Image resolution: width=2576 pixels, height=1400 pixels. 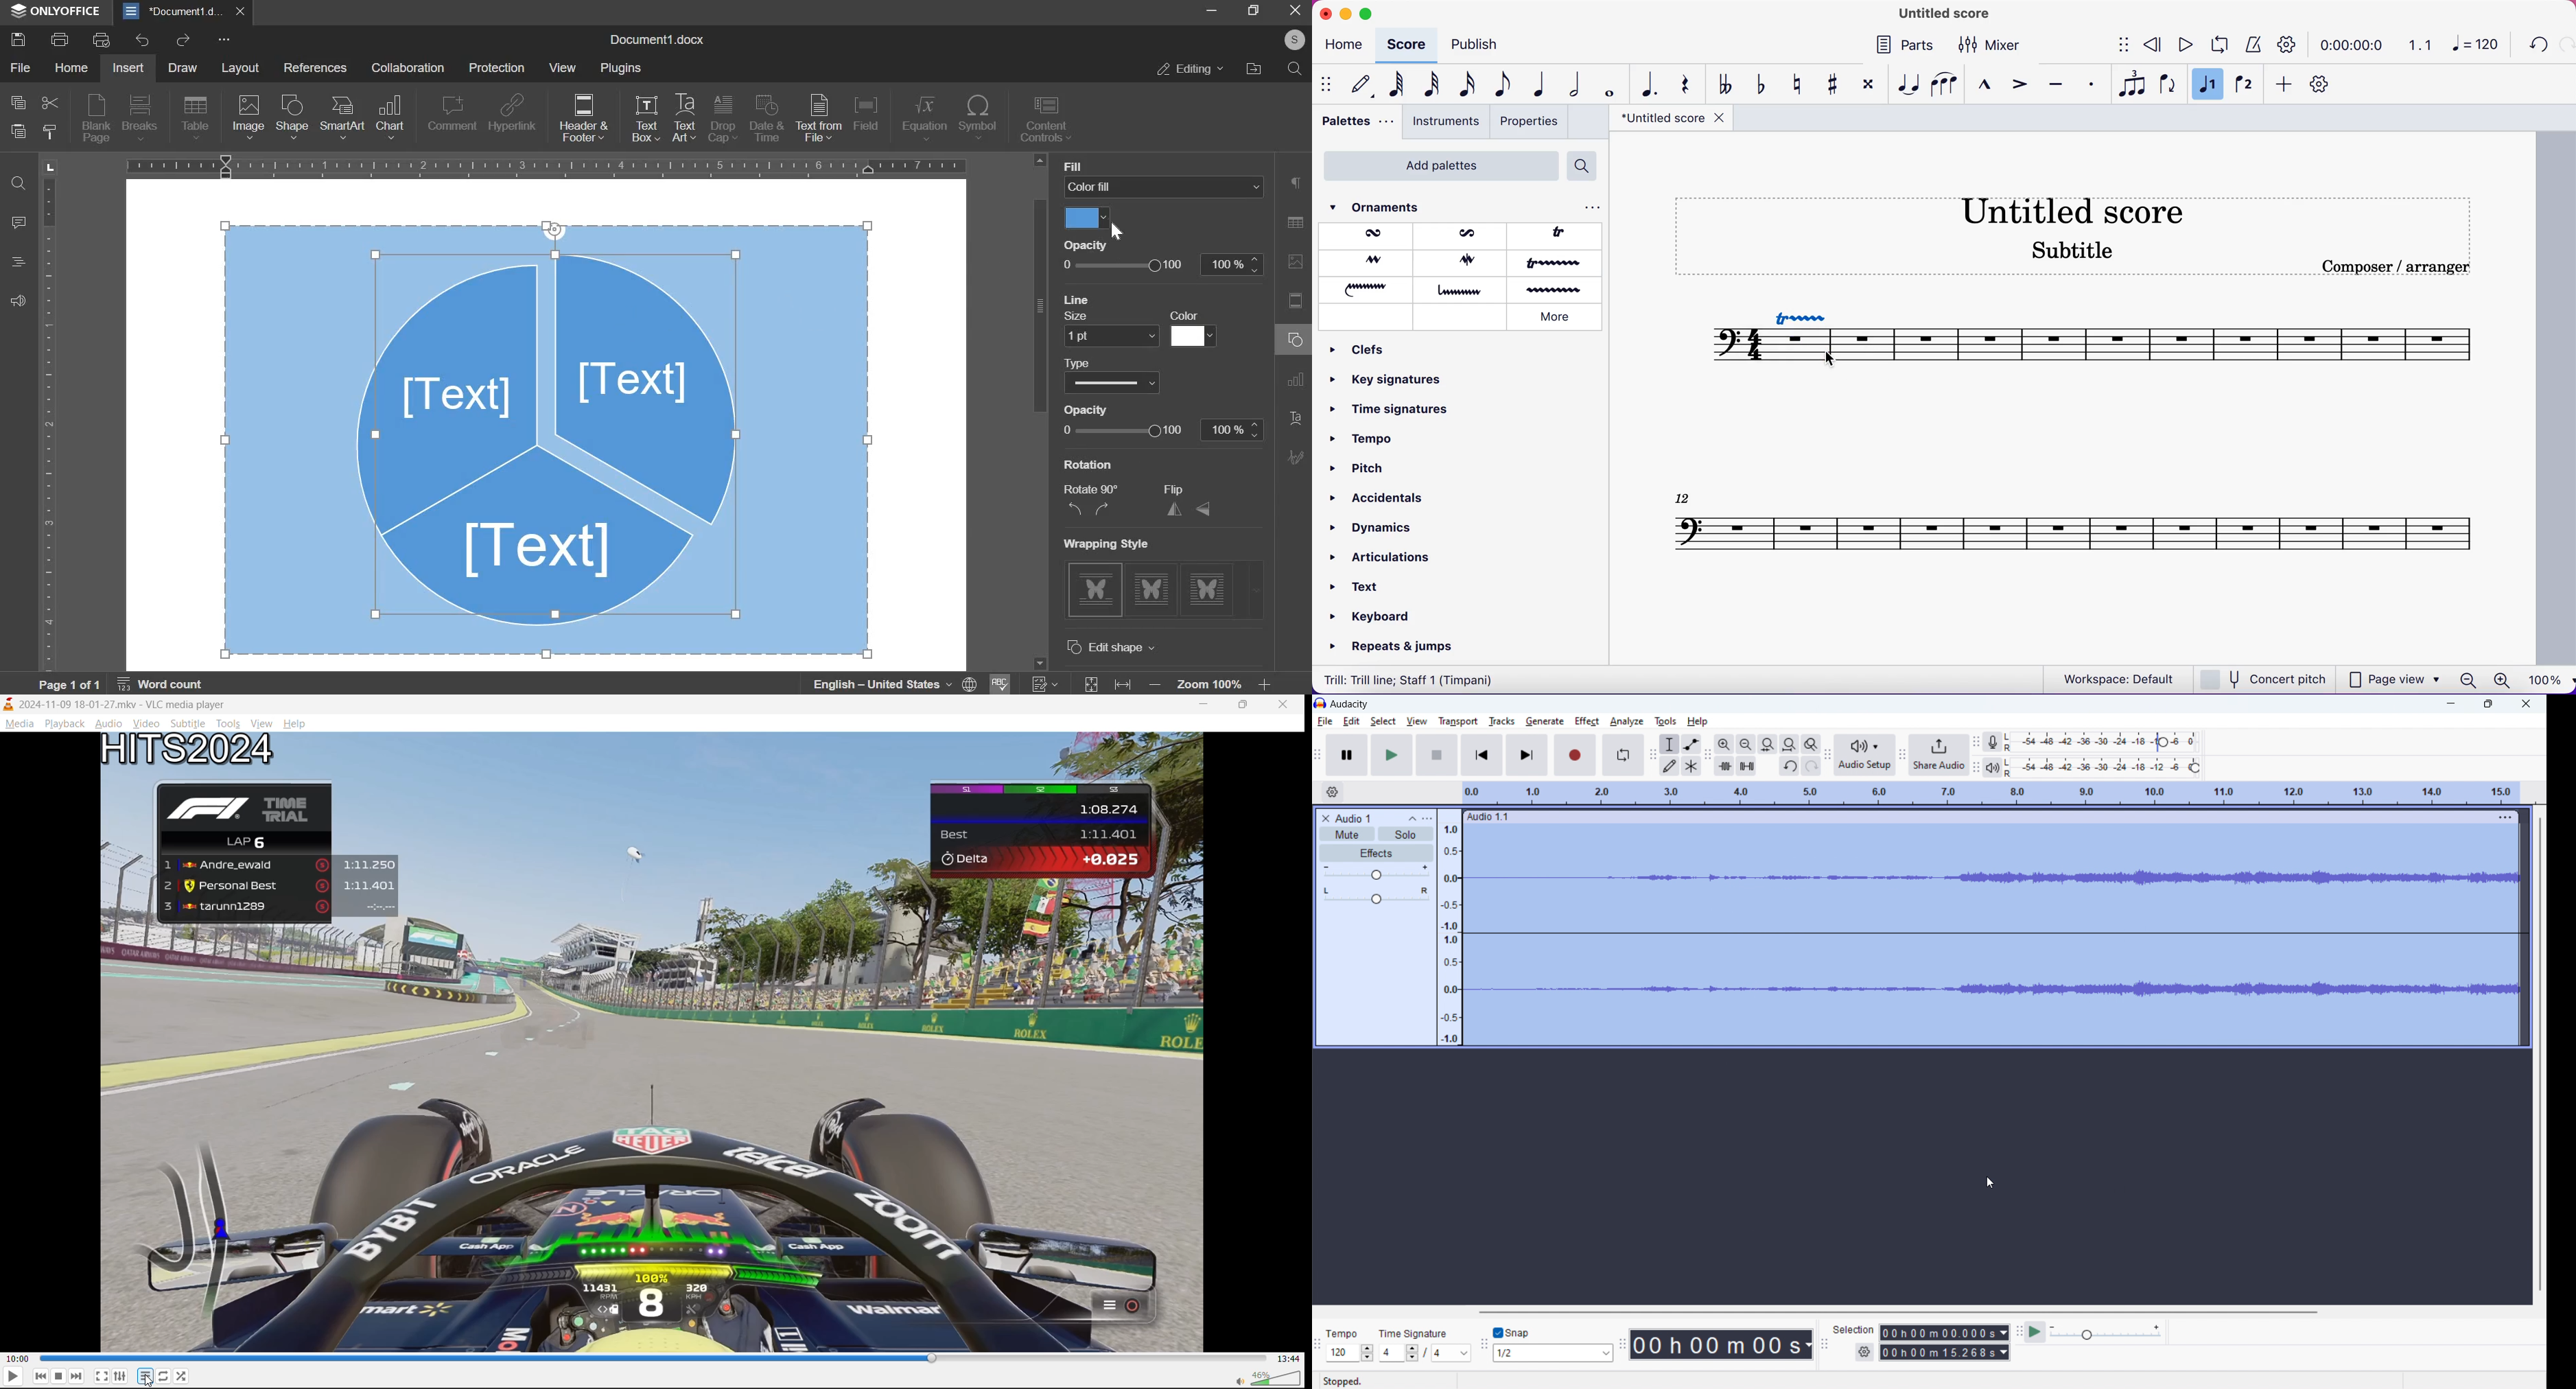 I want to click on Document1.docx, so click(x=656, y=38).